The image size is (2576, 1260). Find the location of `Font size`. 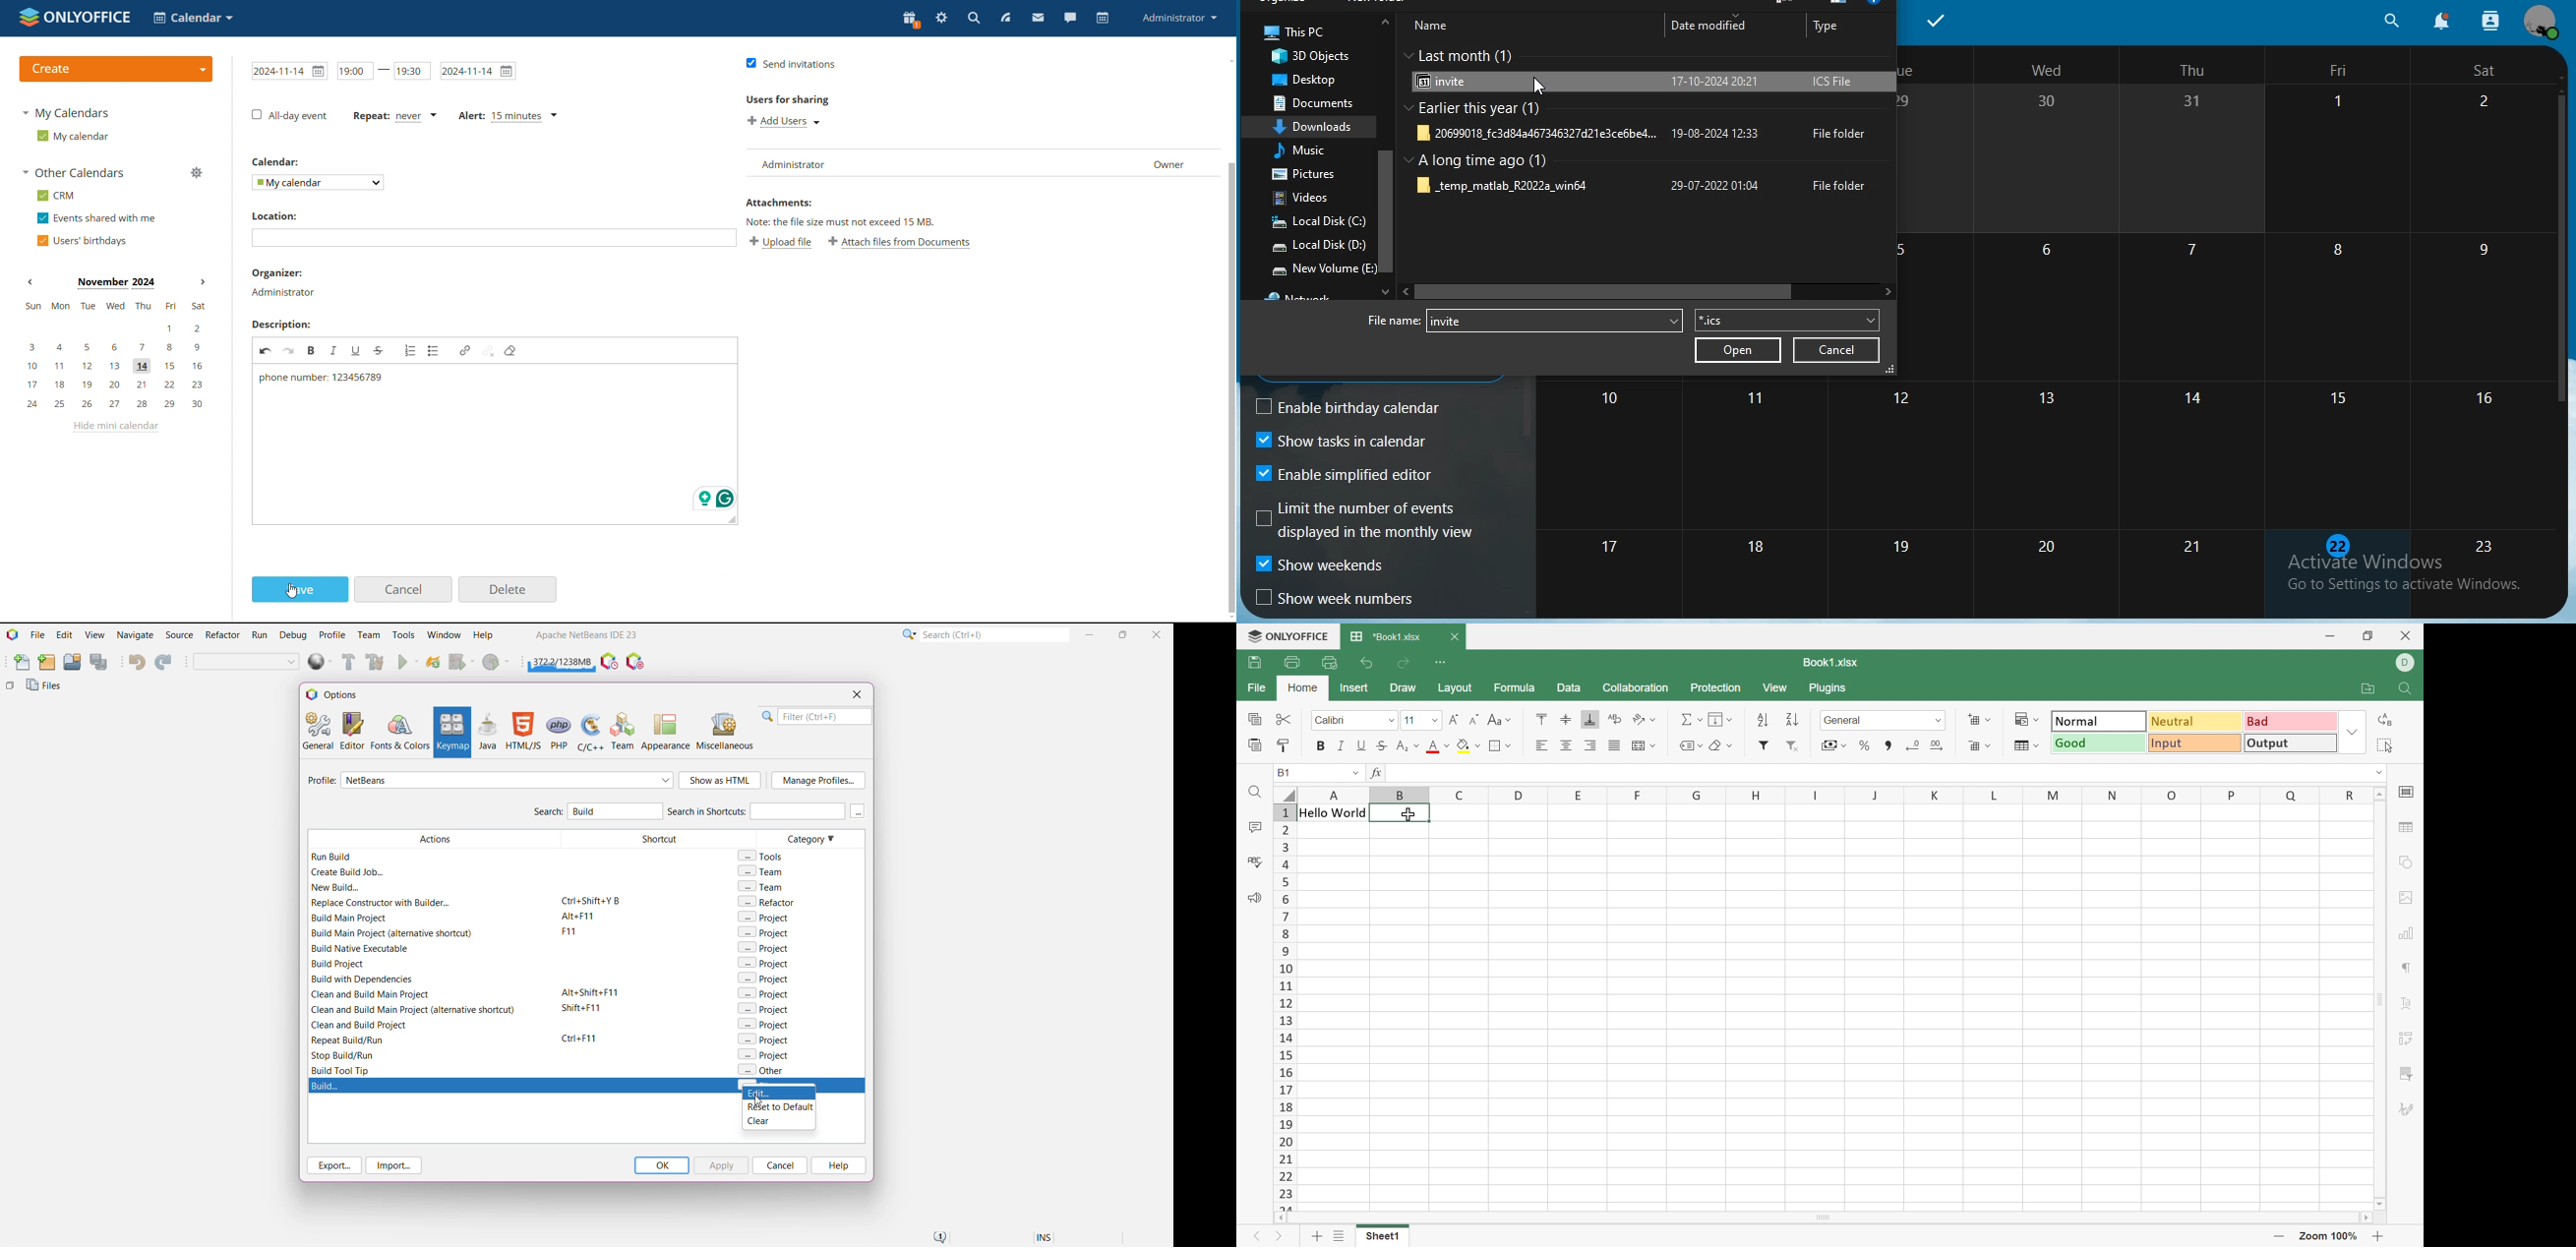

Font size is located at coordinates (1420, 721).